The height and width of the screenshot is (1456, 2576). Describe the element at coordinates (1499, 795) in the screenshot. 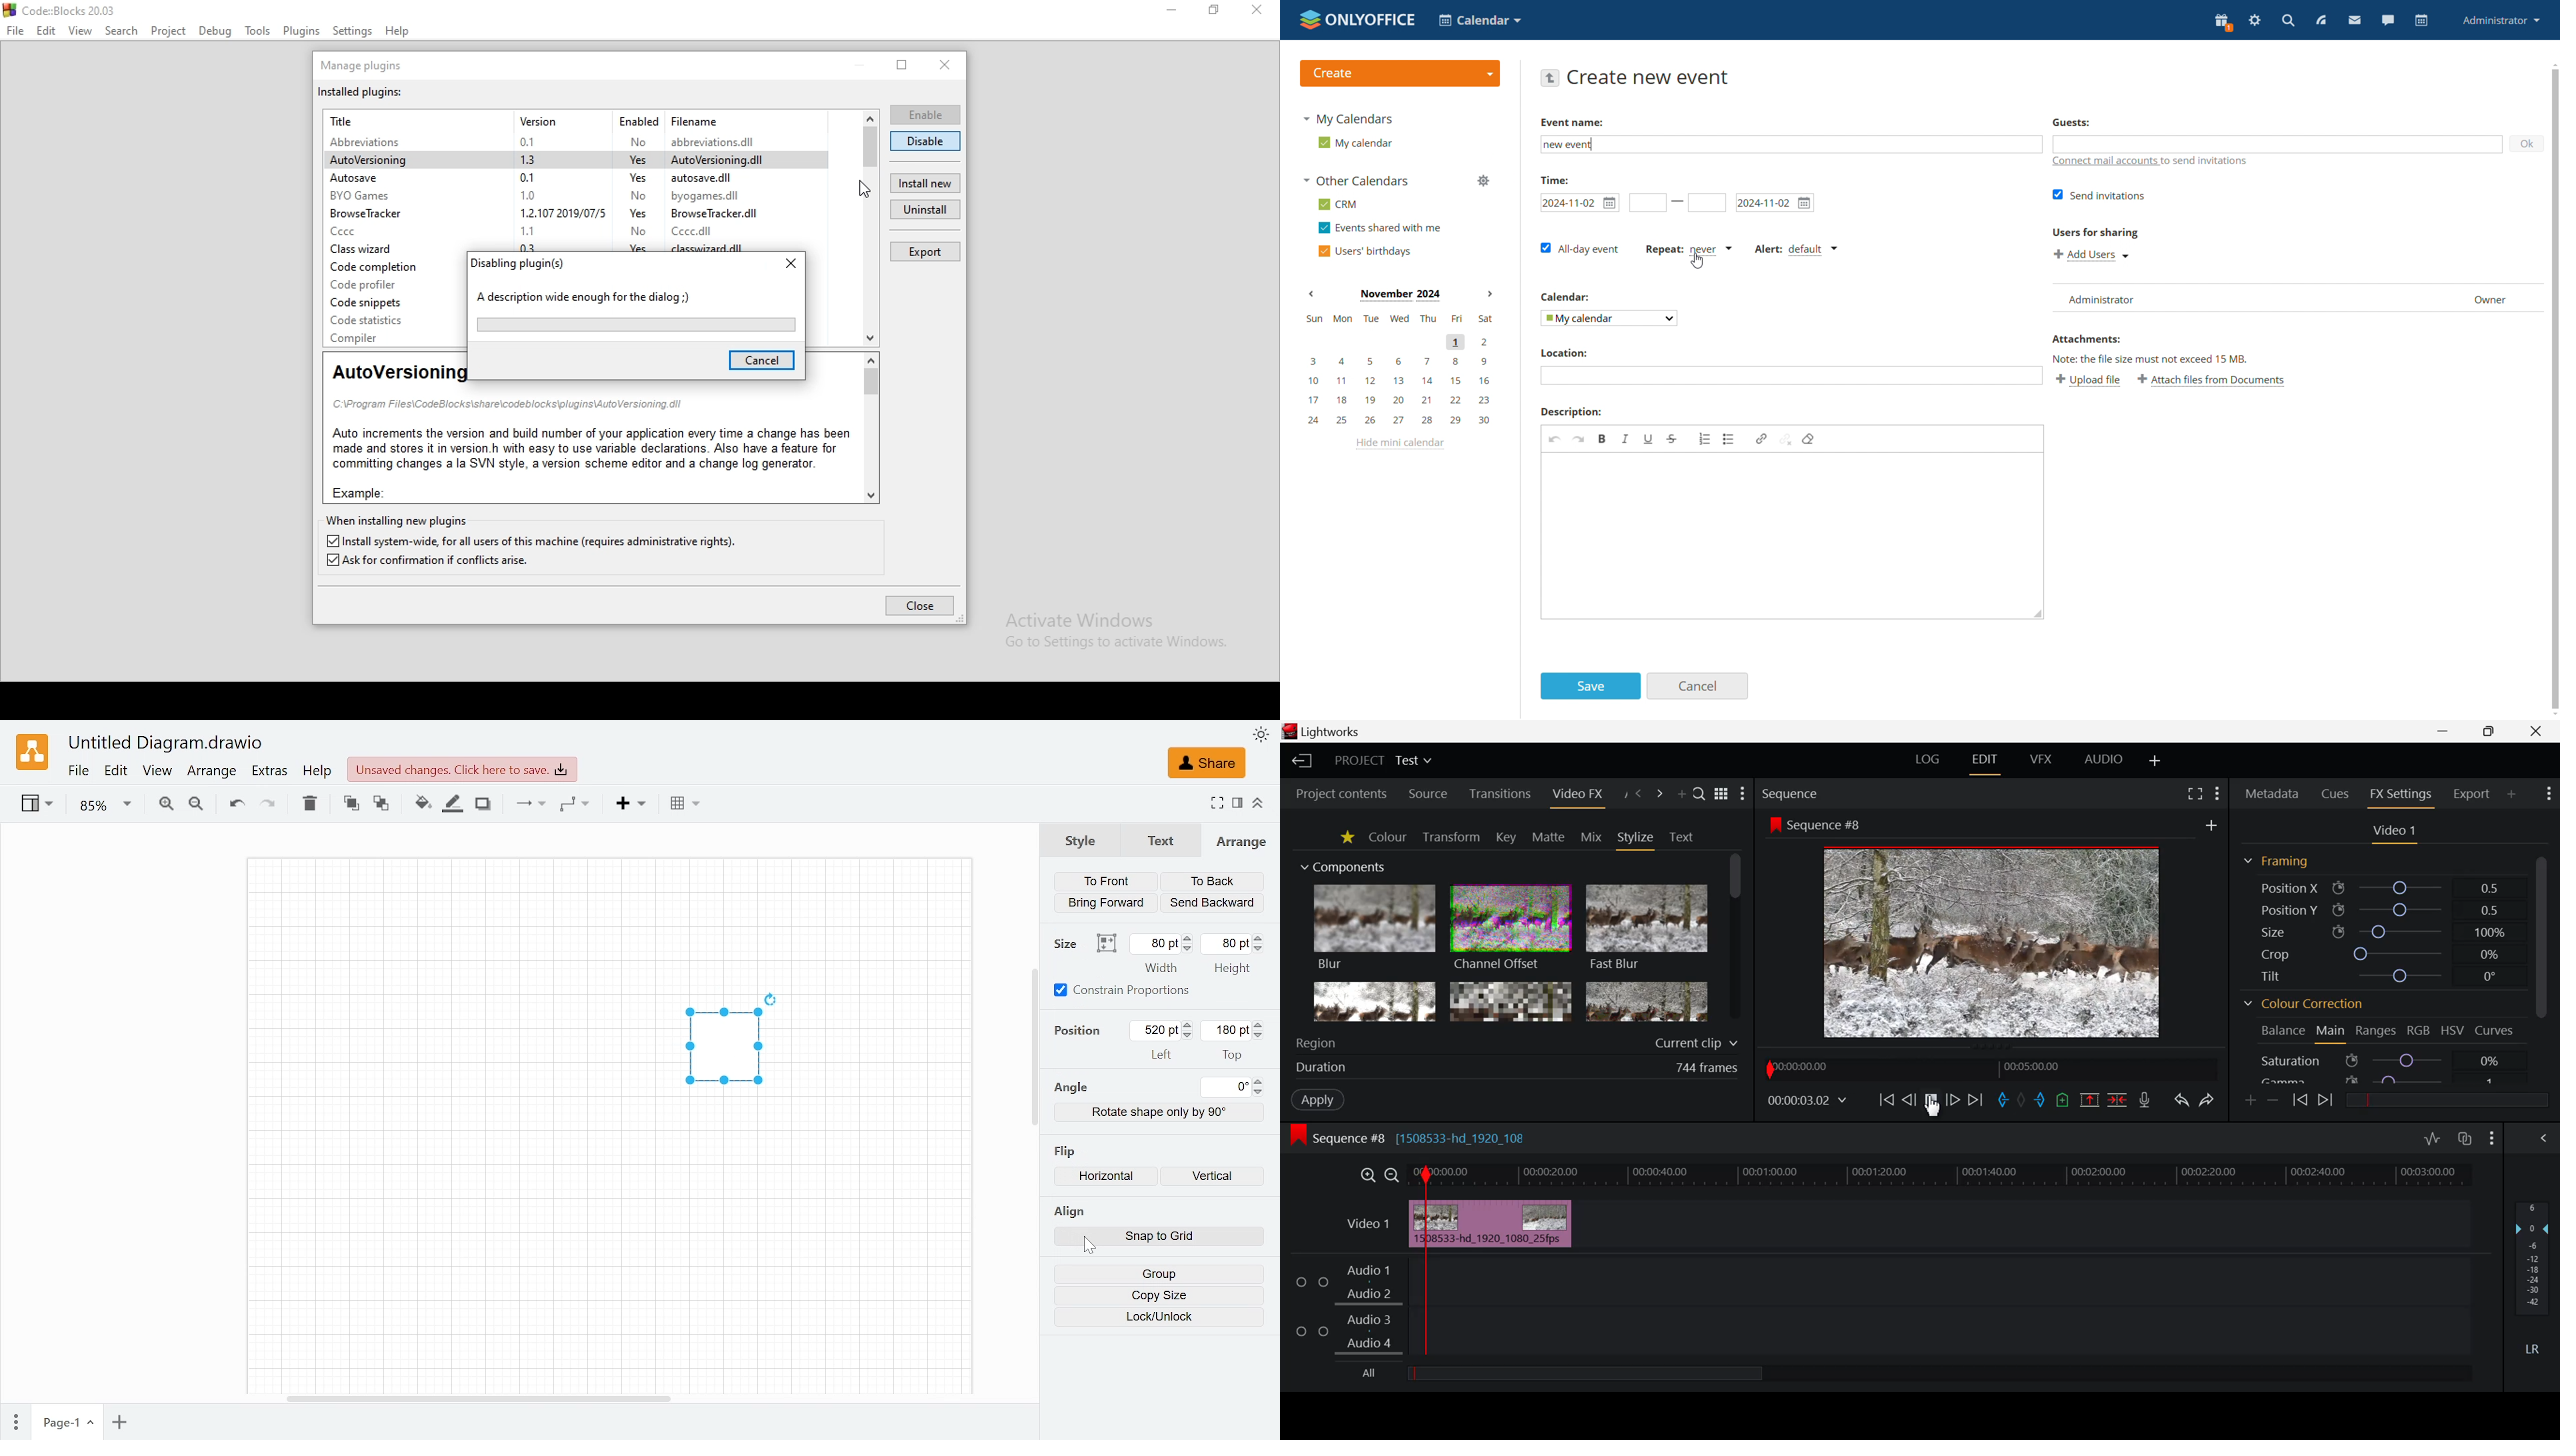

I see `Transitions` at that location.